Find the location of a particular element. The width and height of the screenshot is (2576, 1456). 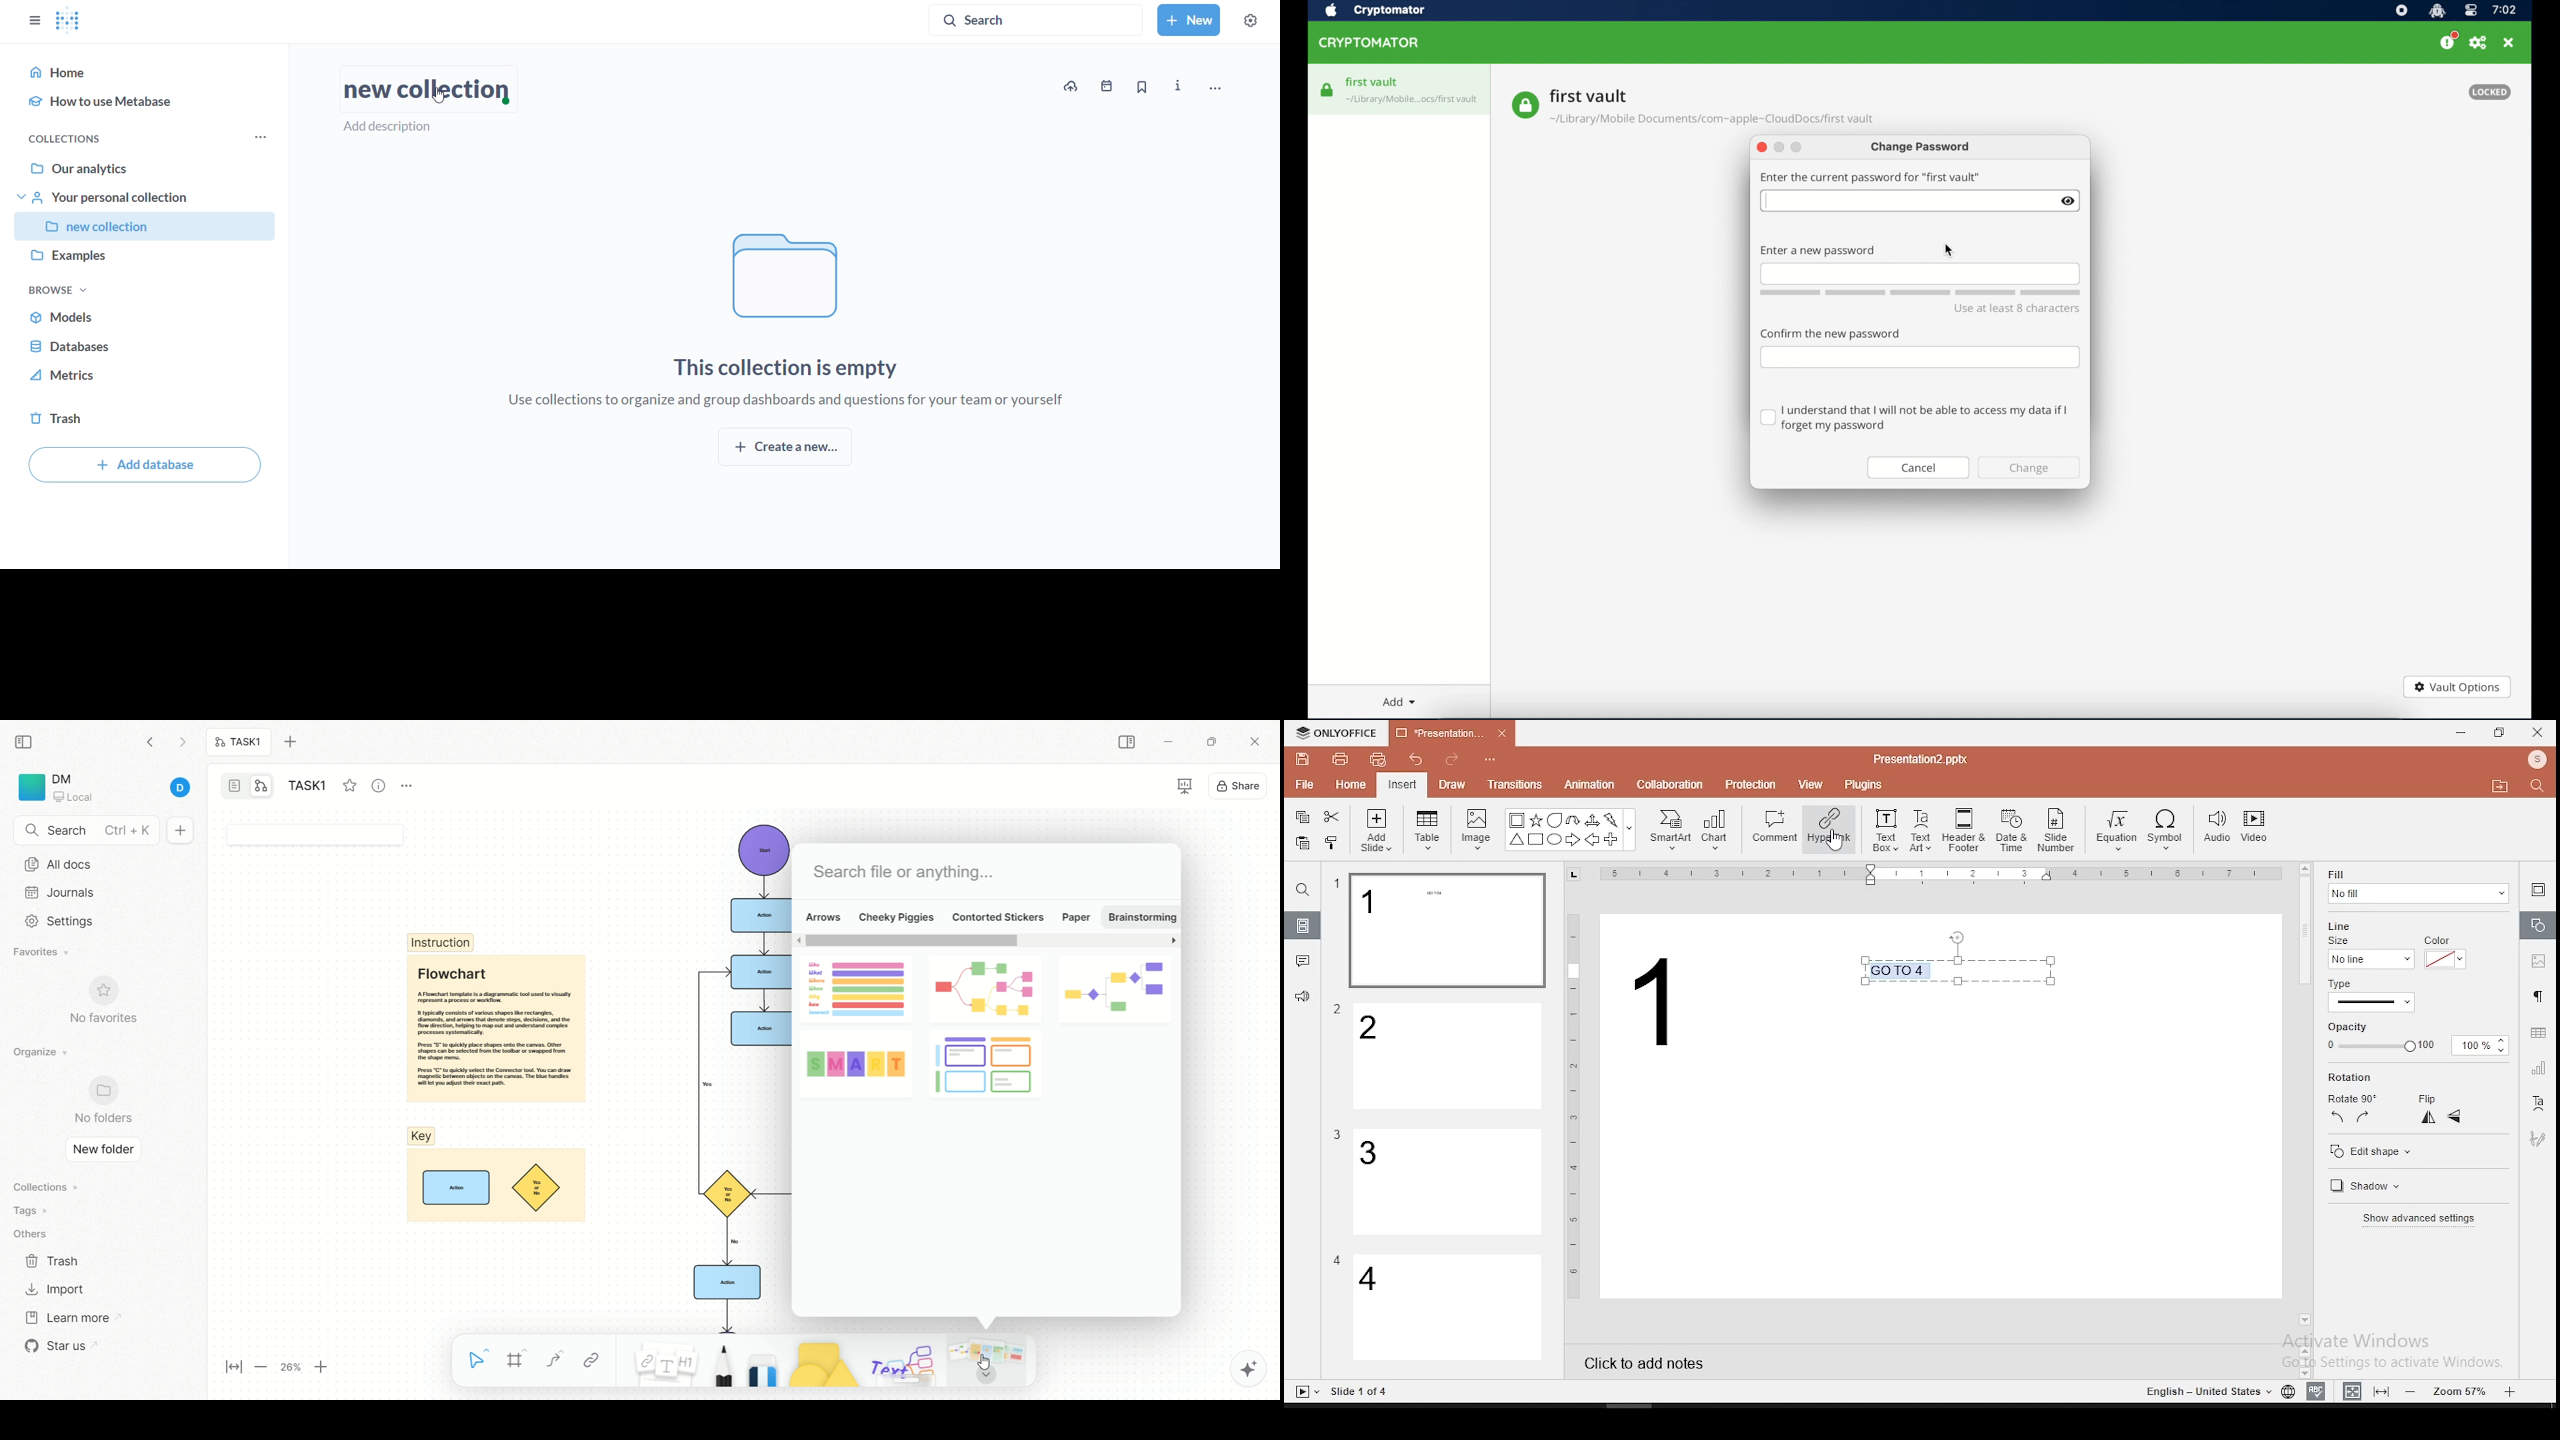

redo is located at coordinates (1452, 762).